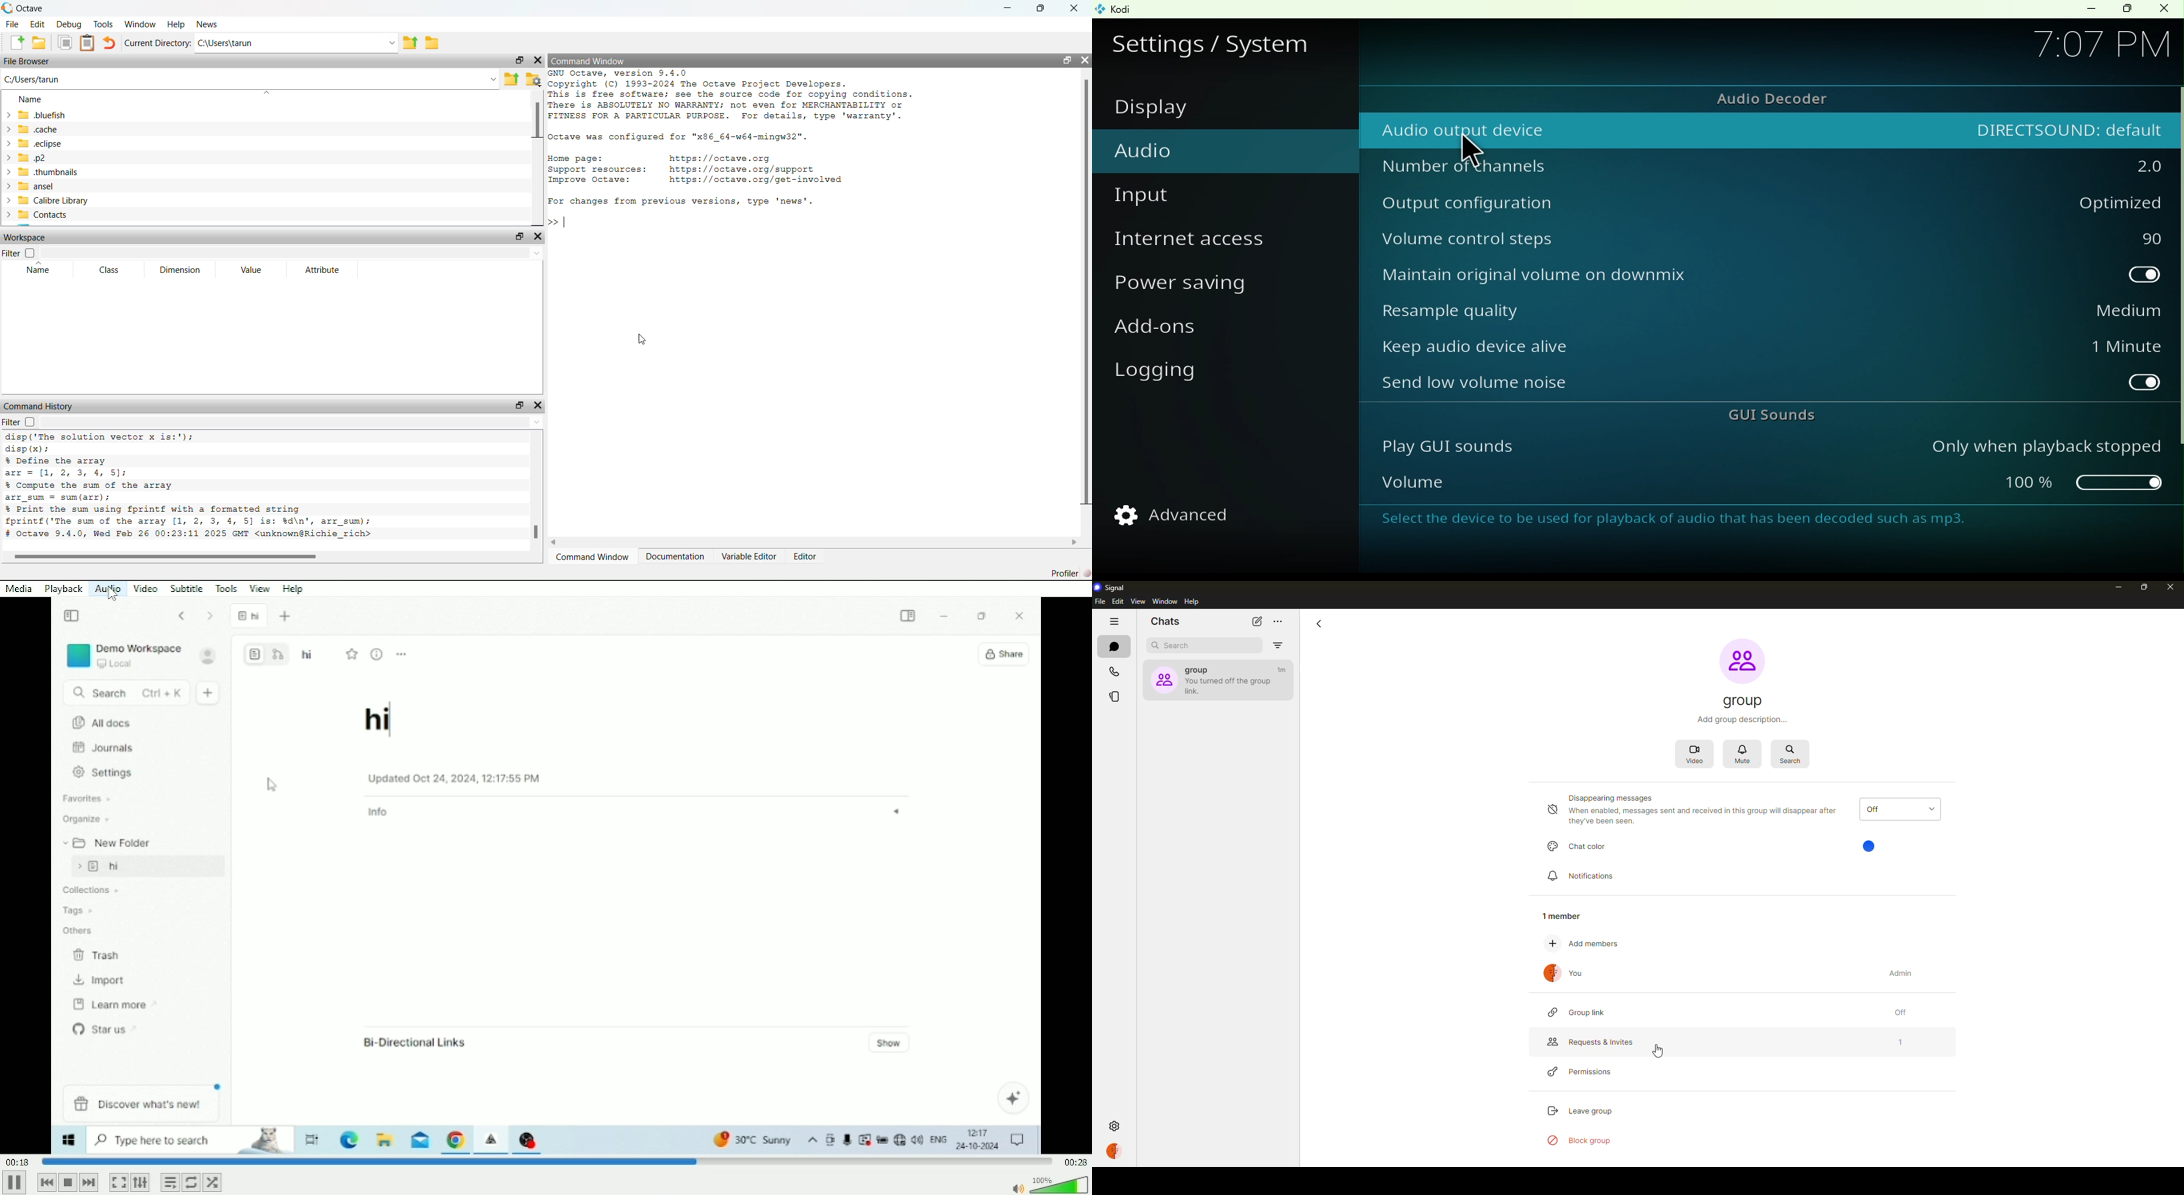 The width and height of the screenshot is (2184, 1204). What do you see at coordinates (1580, 876) in the screenshot?
I see `notifications` at bounding box center [1580, 876].